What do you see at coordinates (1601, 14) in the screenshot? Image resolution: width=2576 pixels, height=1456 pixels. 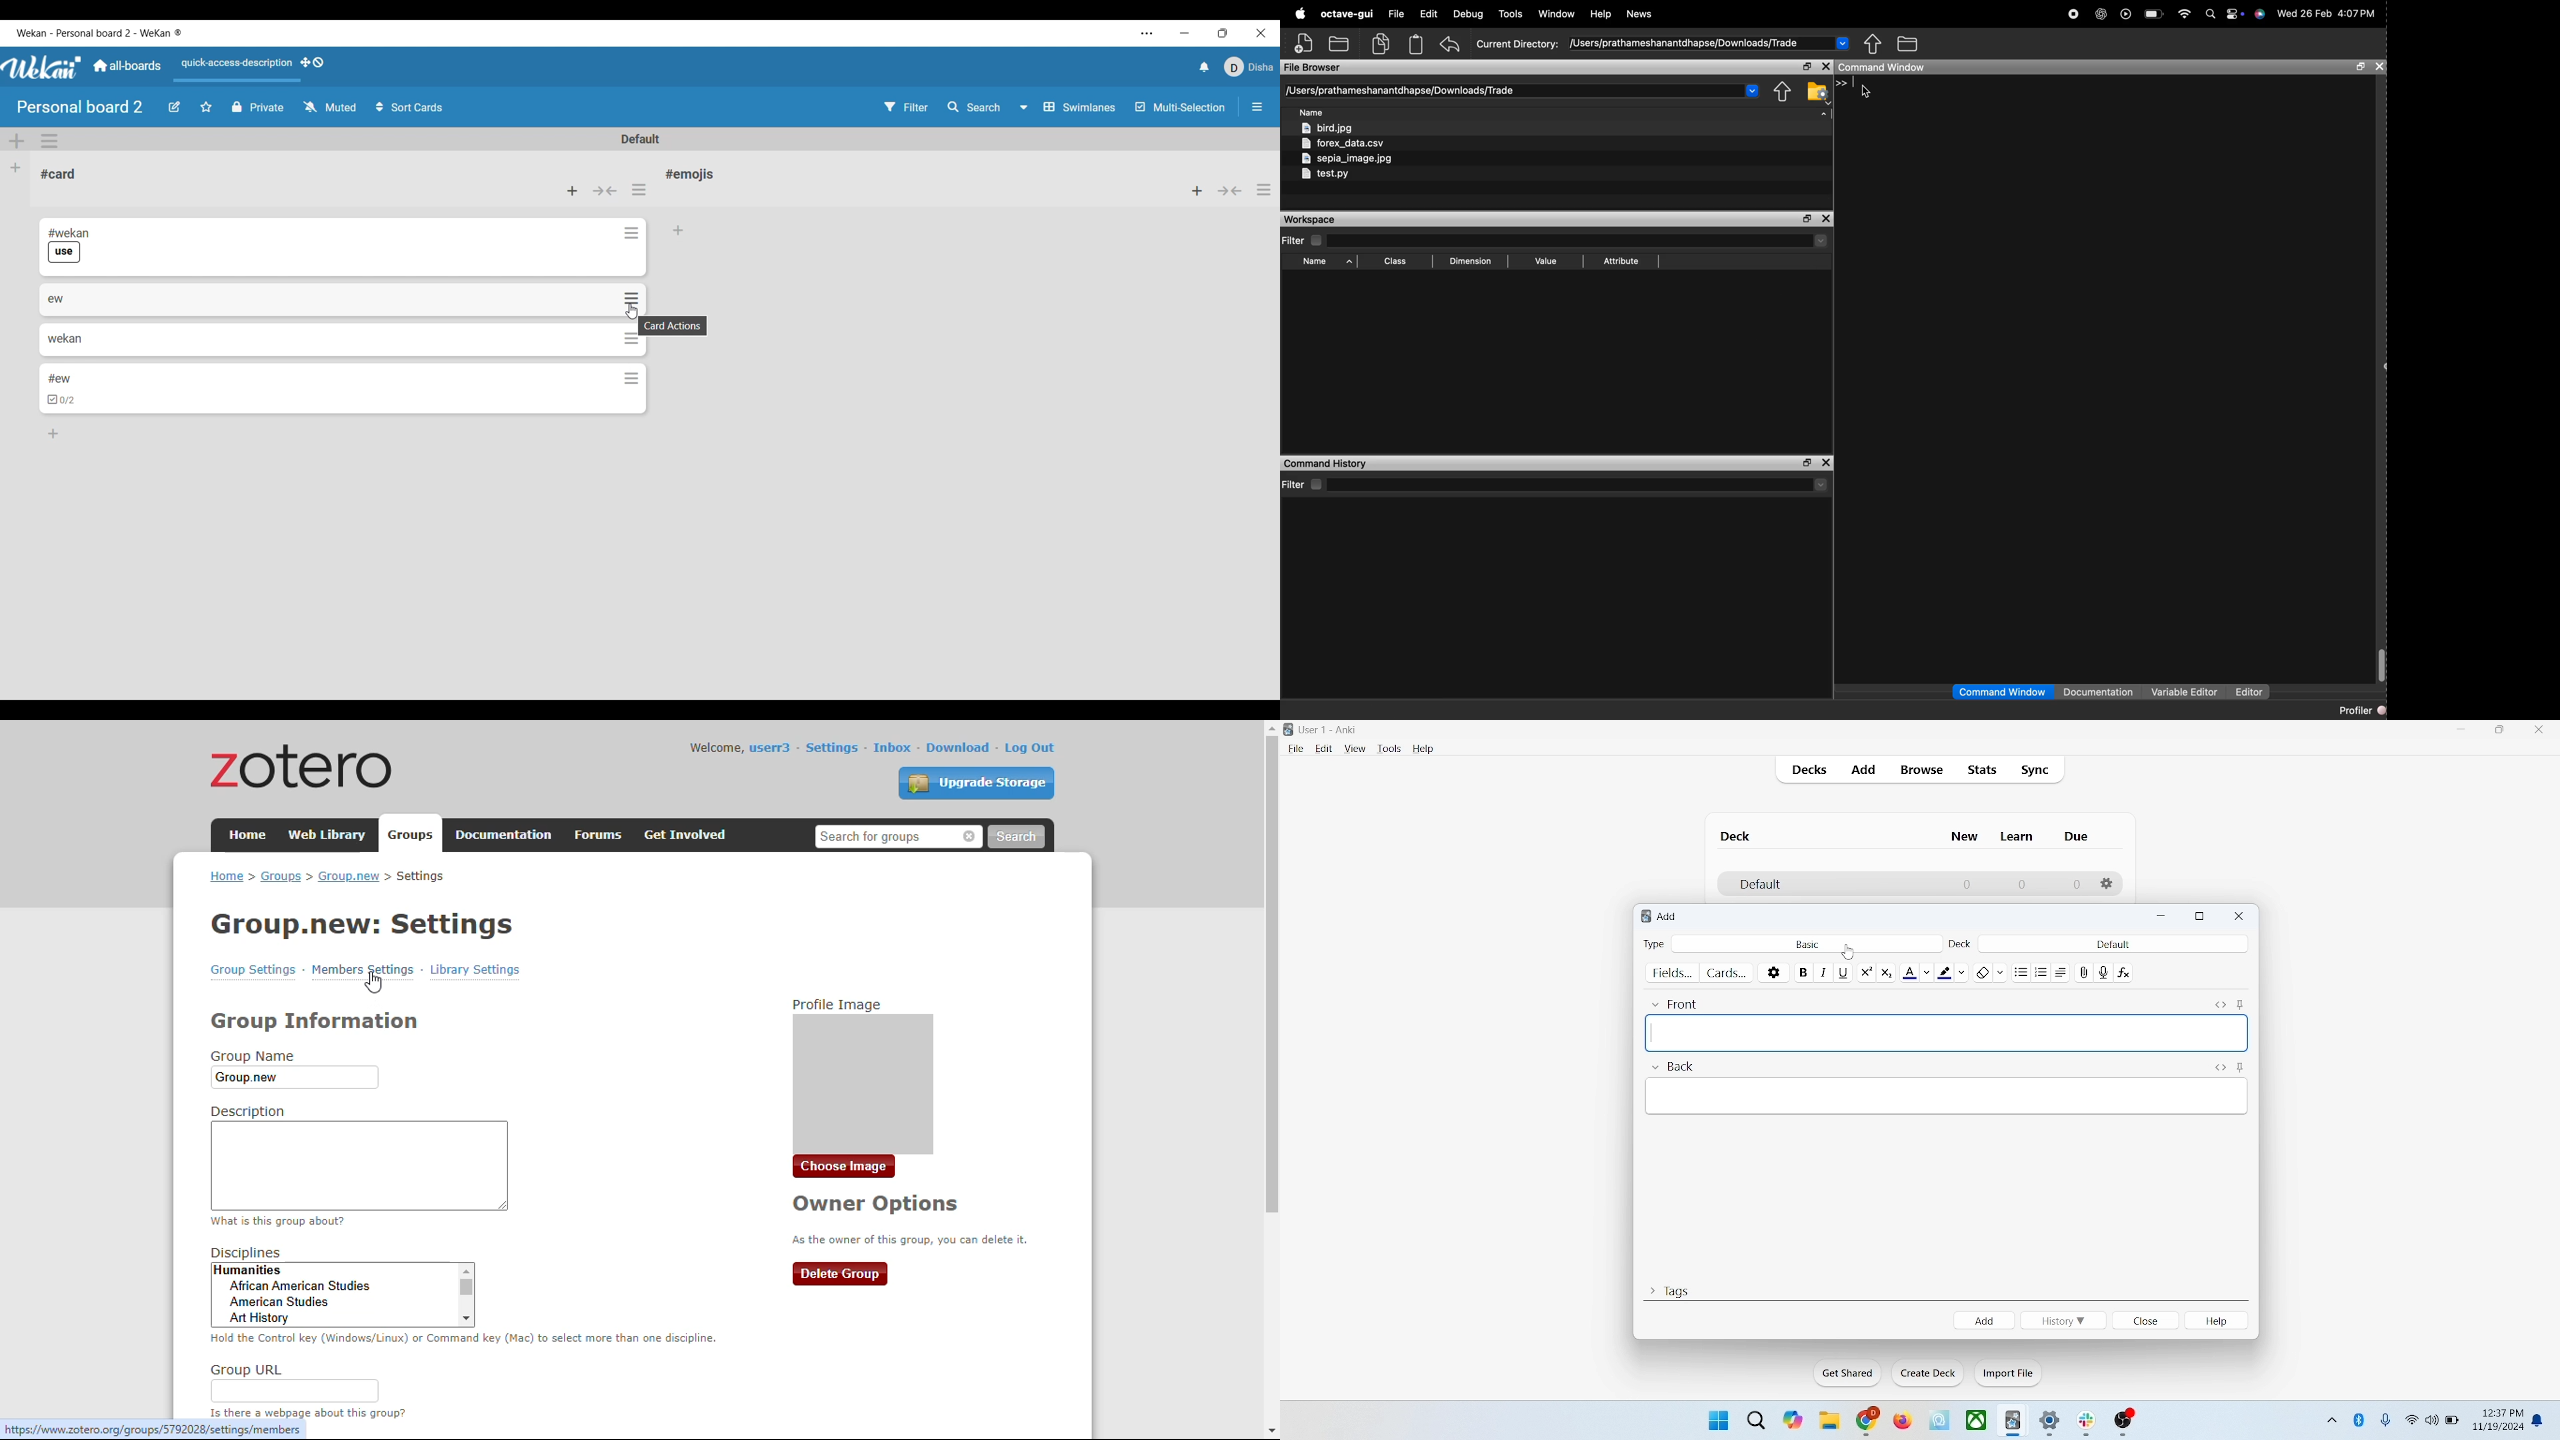 I see `Help` at bounding box center [1601, 14].